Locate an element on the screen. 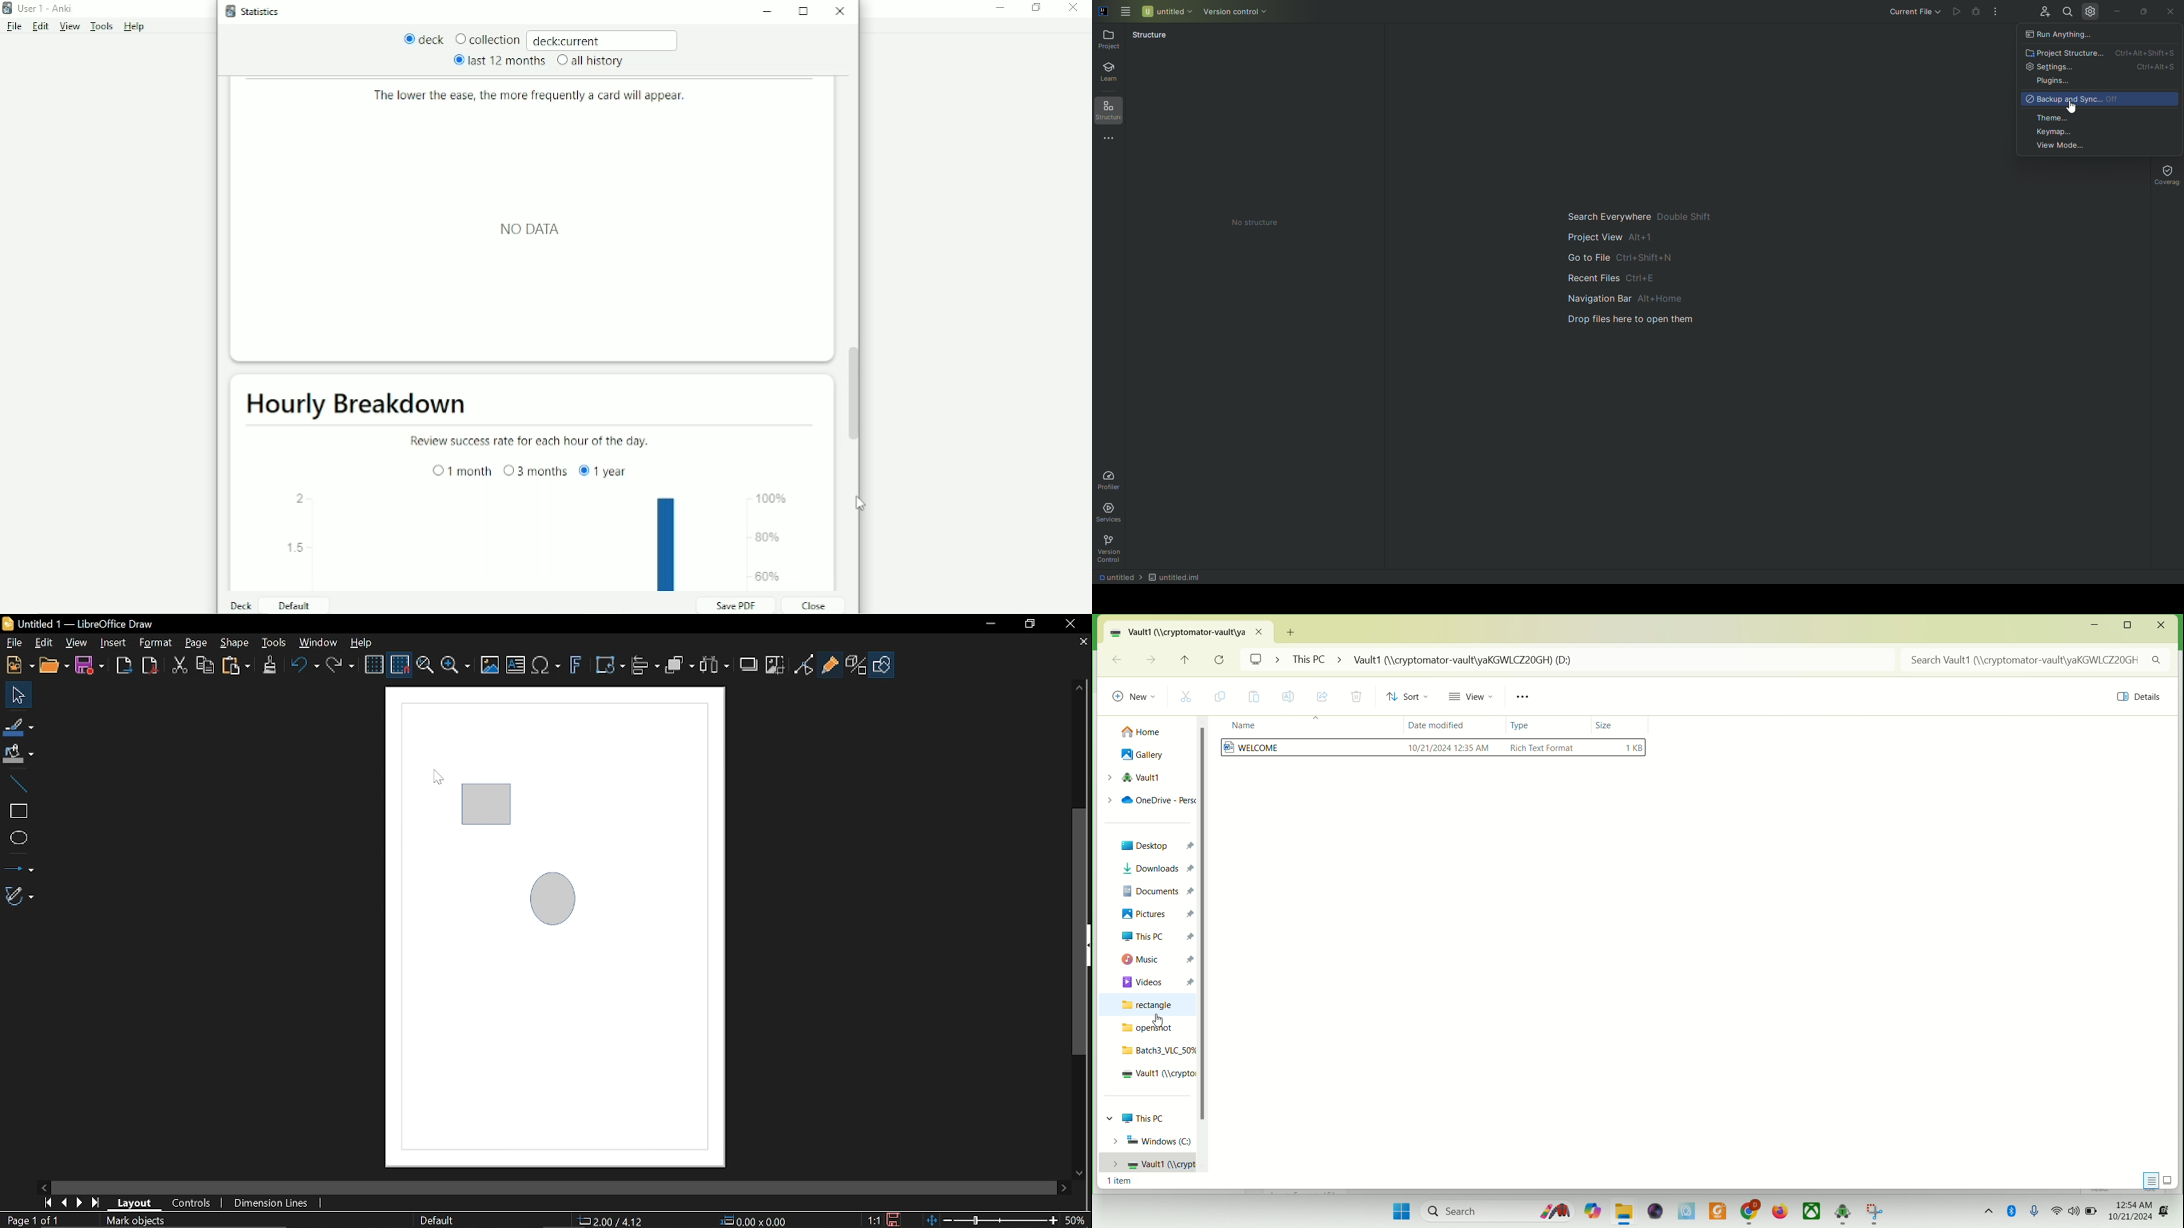  Tools is located at coordinates (103, 27).